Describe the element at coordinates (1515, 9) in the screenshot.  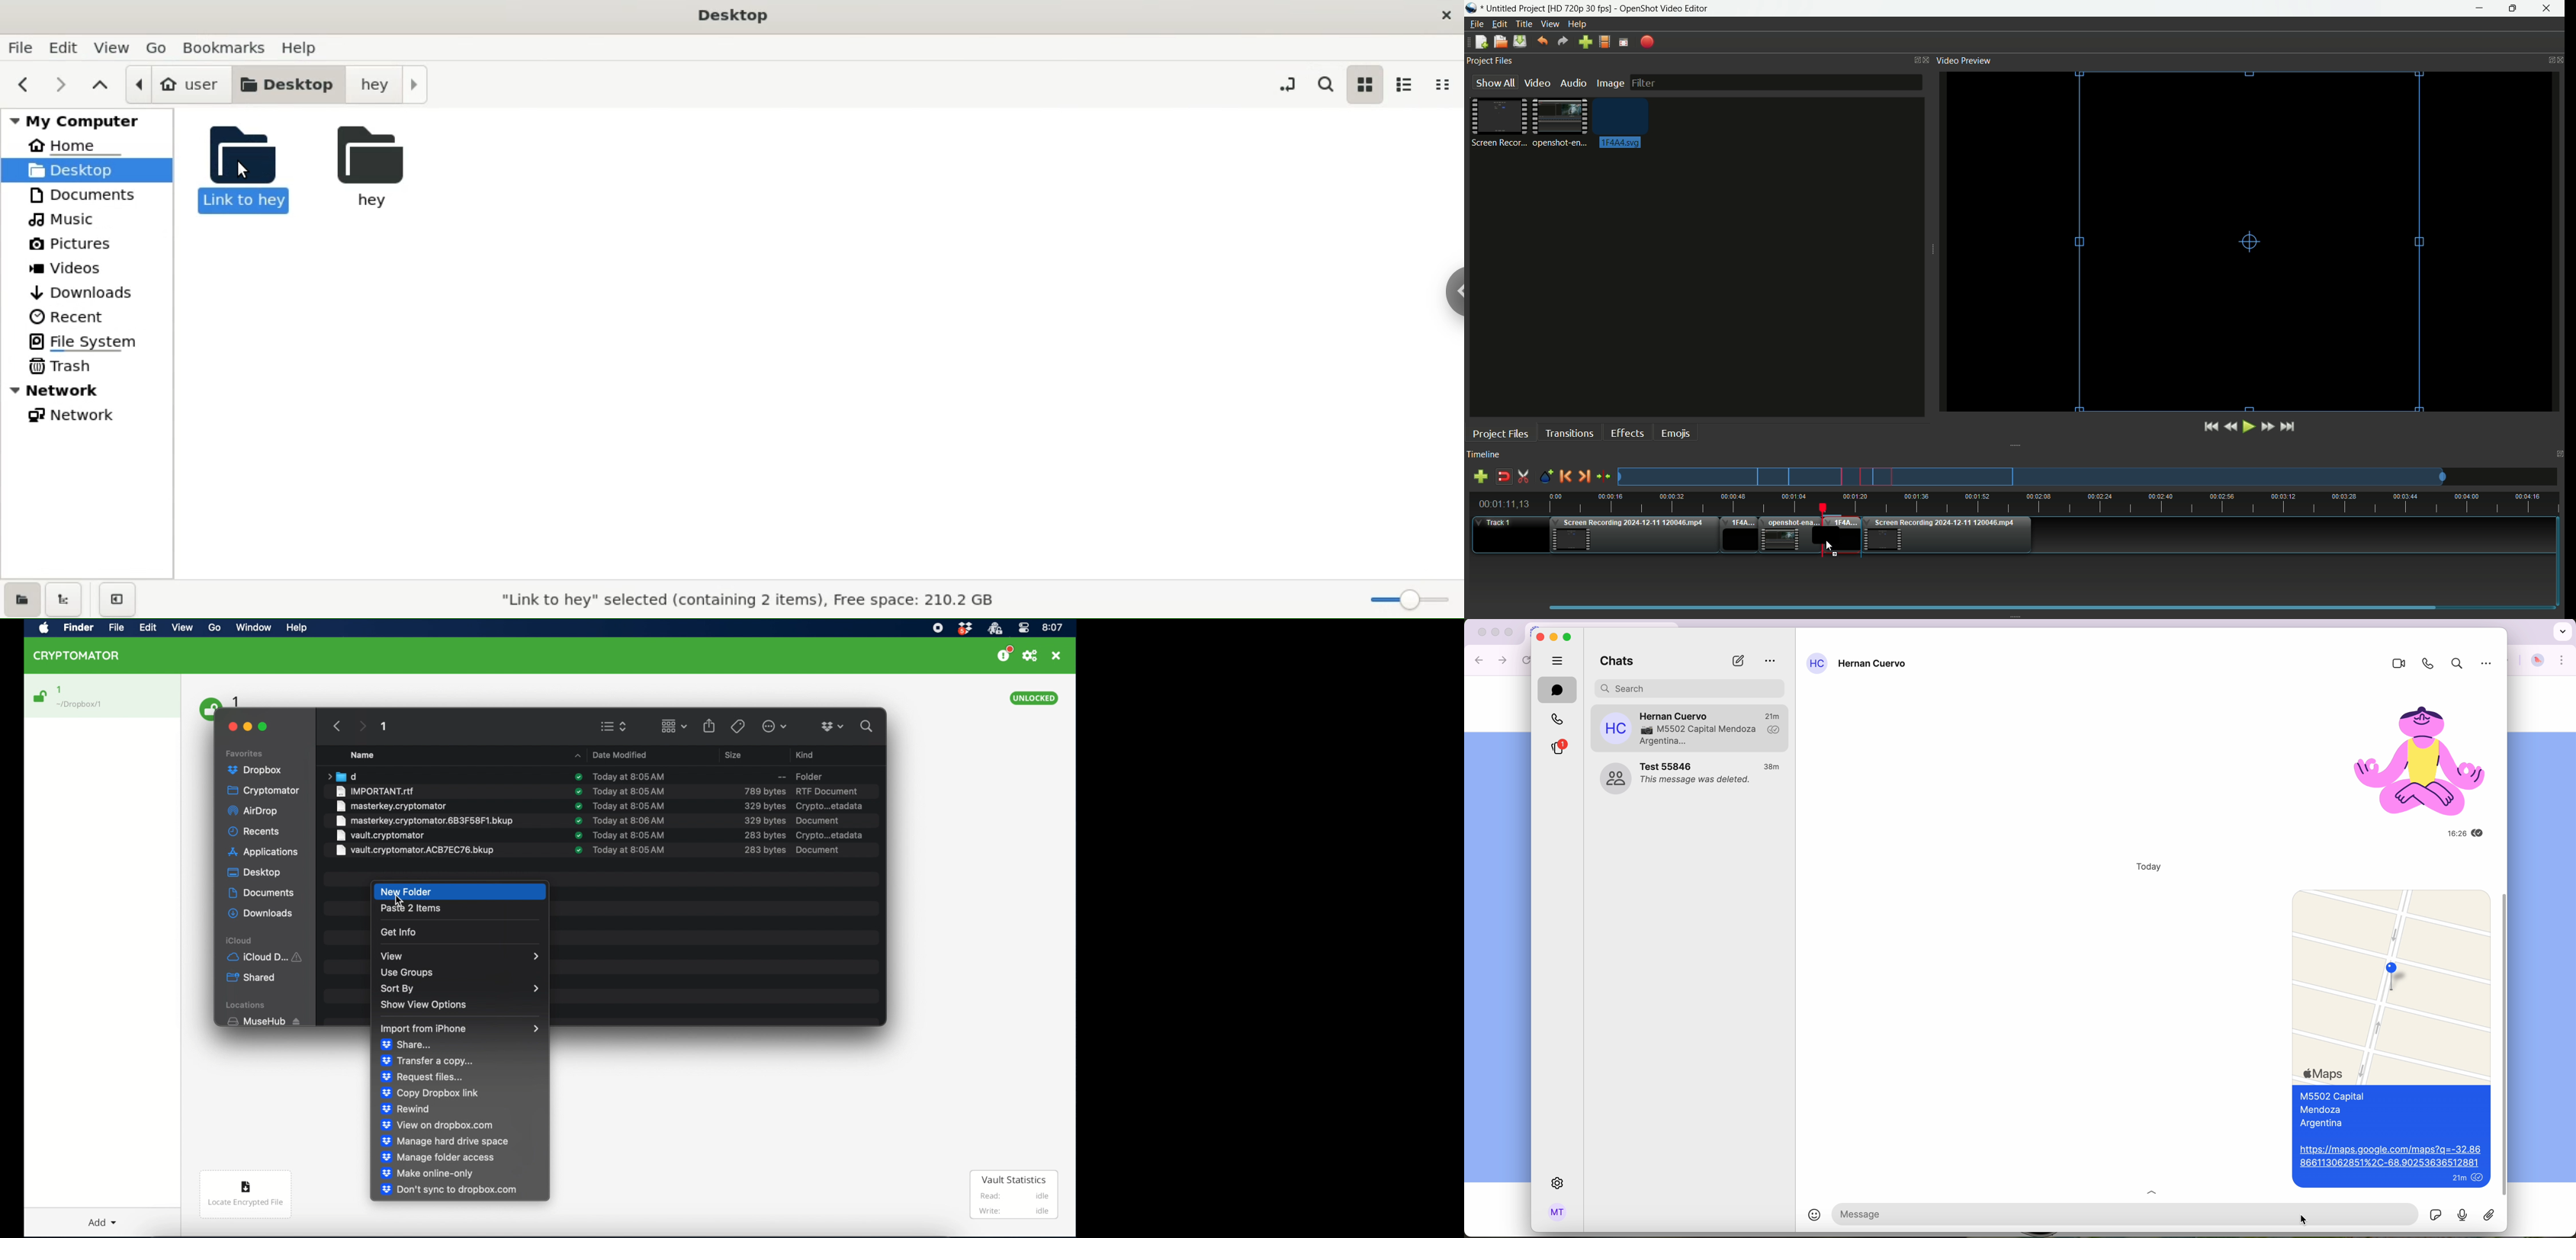
I see `Project name` at that location.